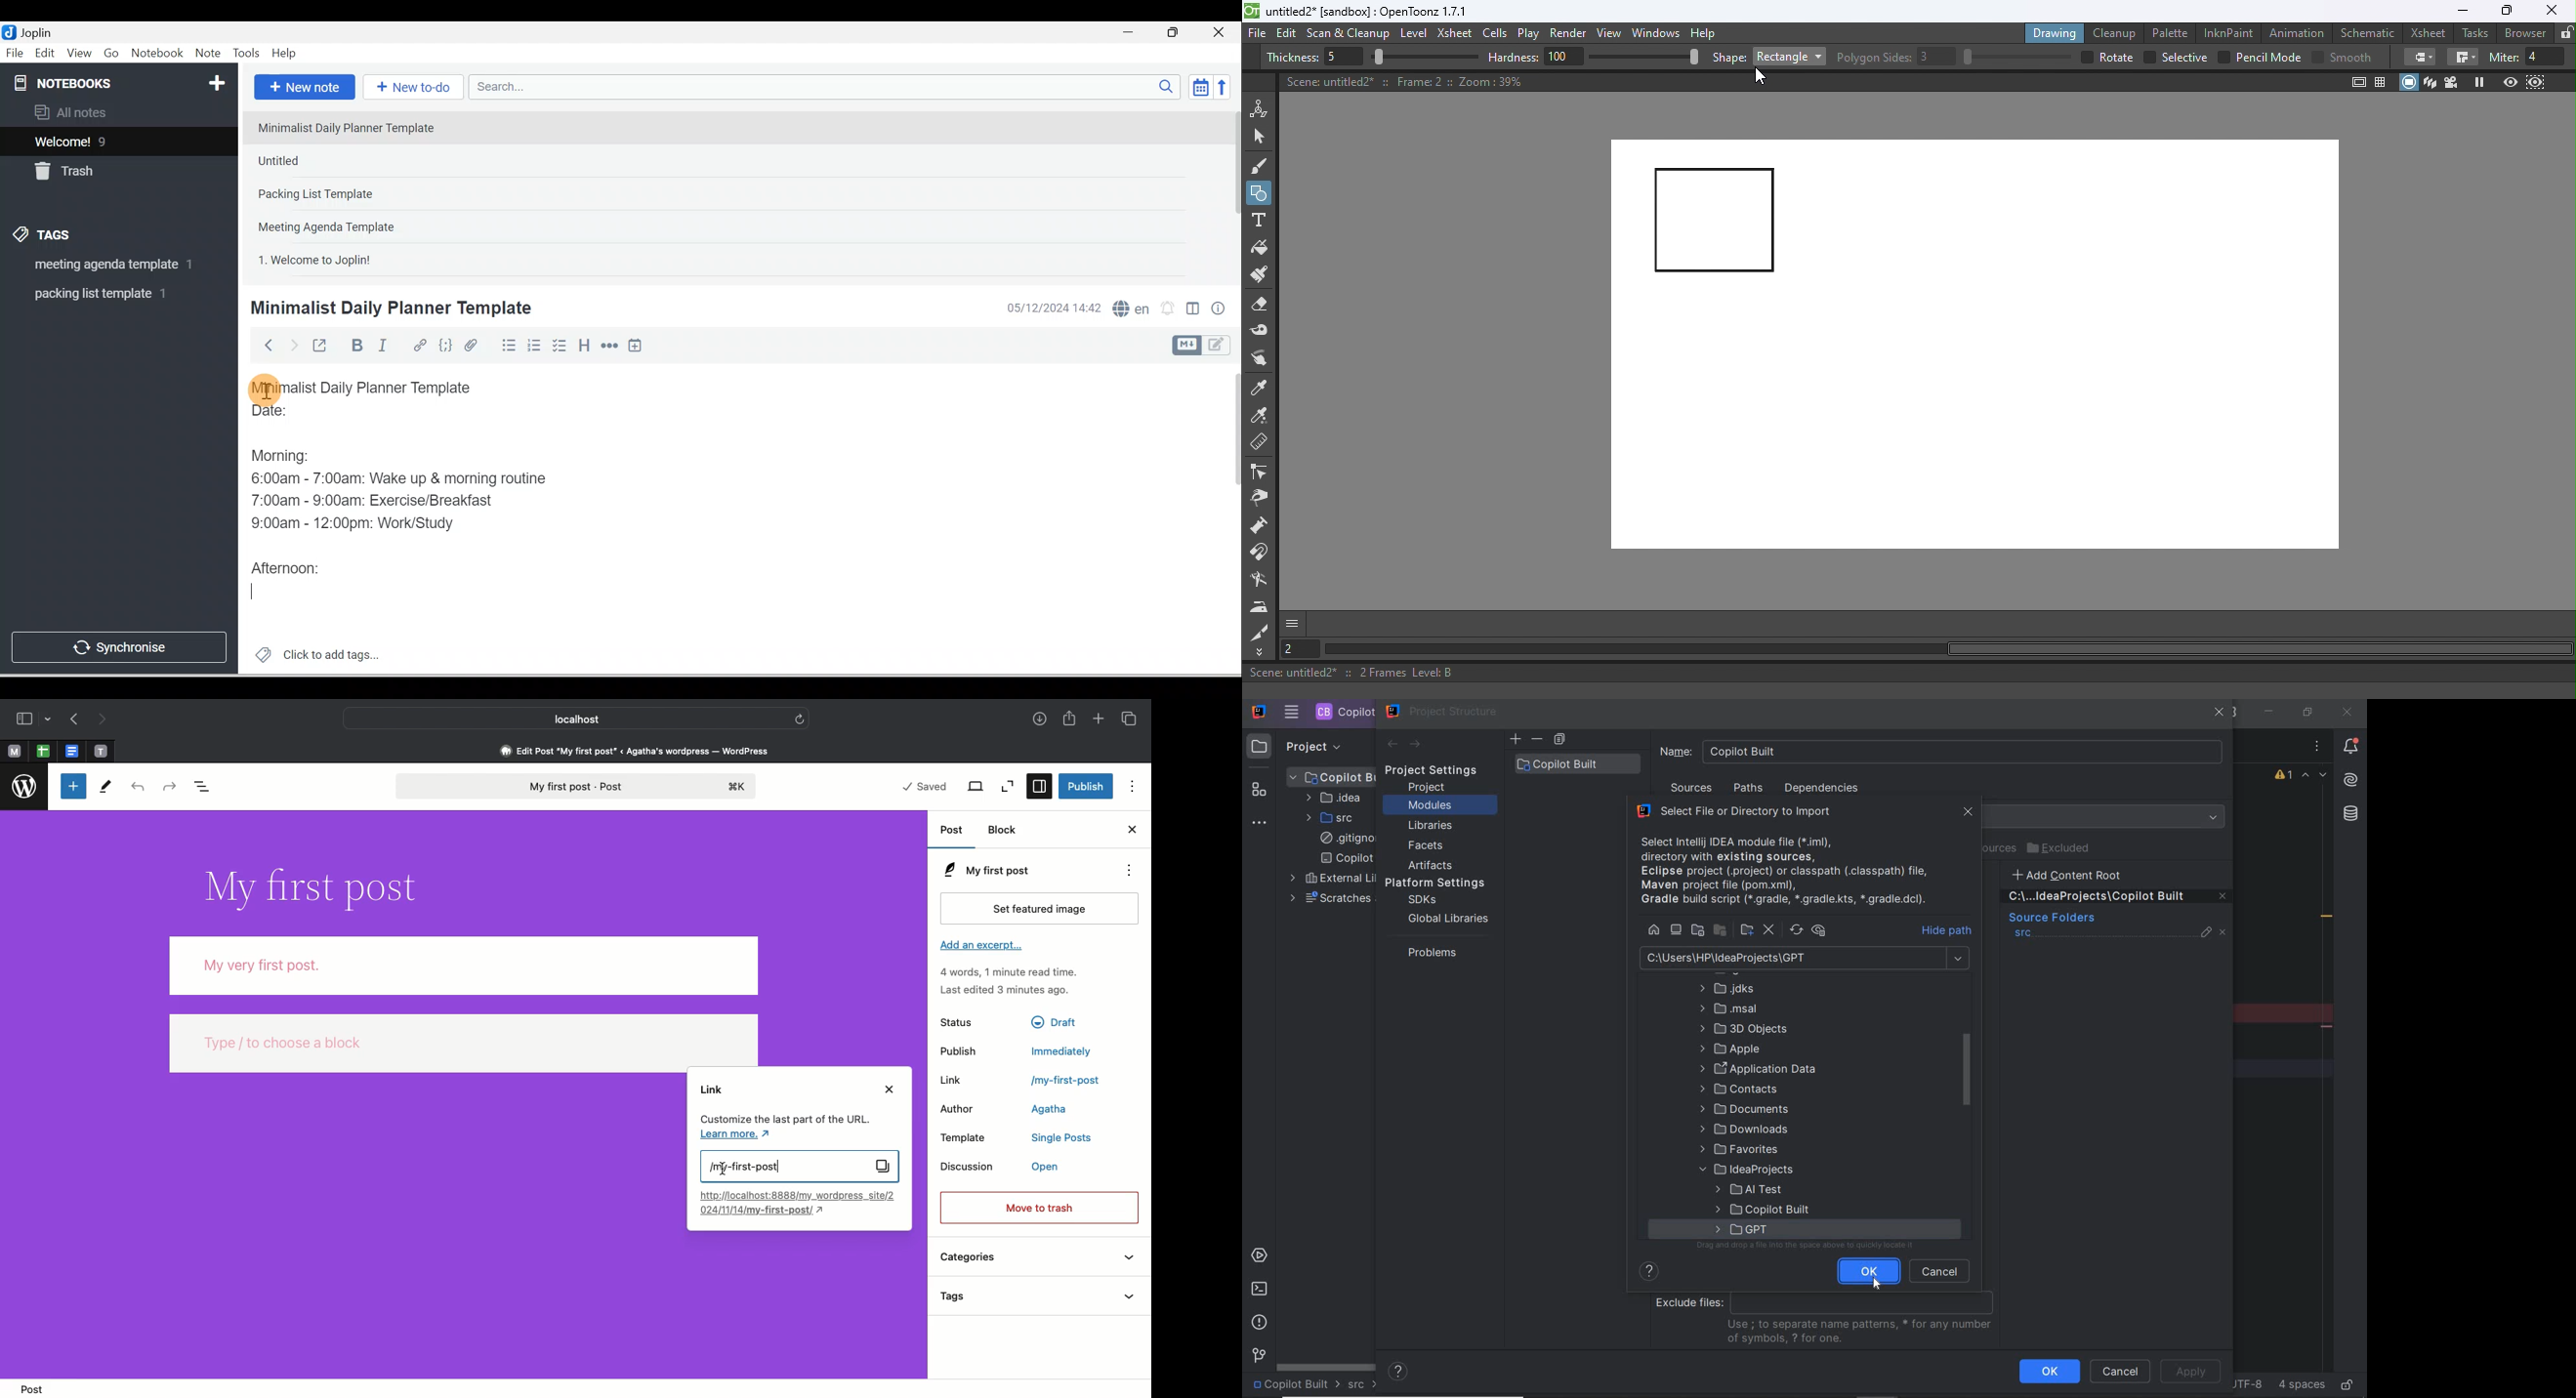 The height and width of the screenshot is (1400, 2576). Describe the element at coordinates (635, 346) in the screenshot. I see `Insert time` at that location.